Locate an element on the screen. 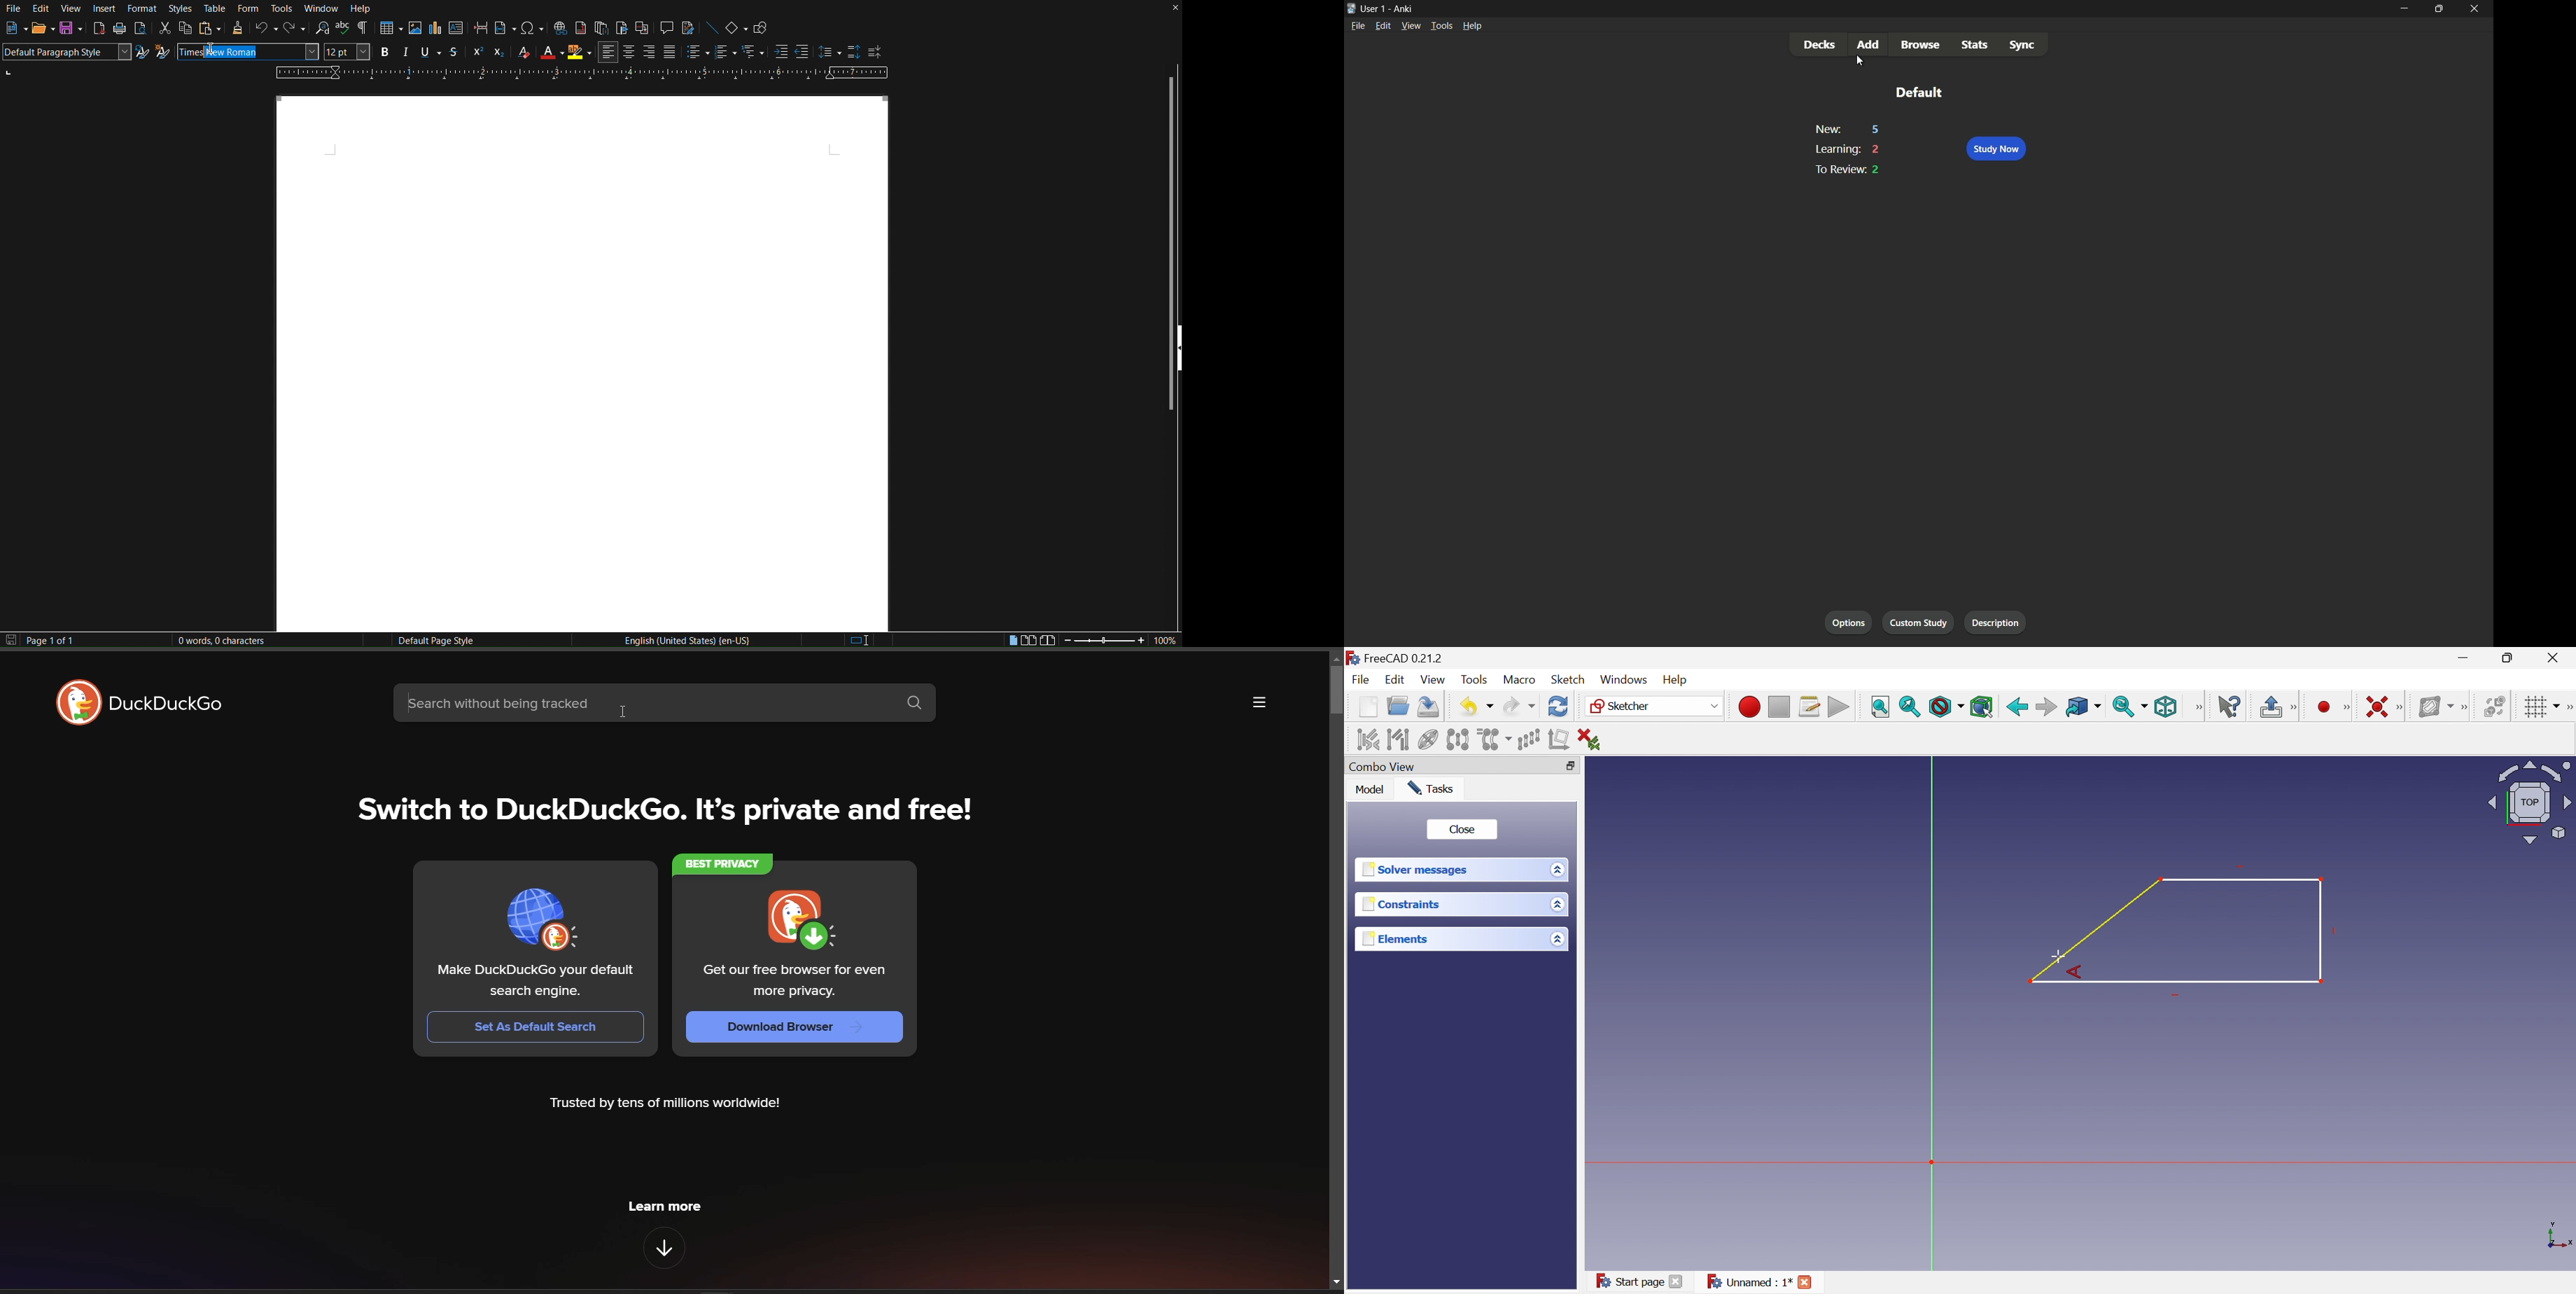 This screenshot has width=2576, height=1316. Right Align is located at coordinates (648, 53).